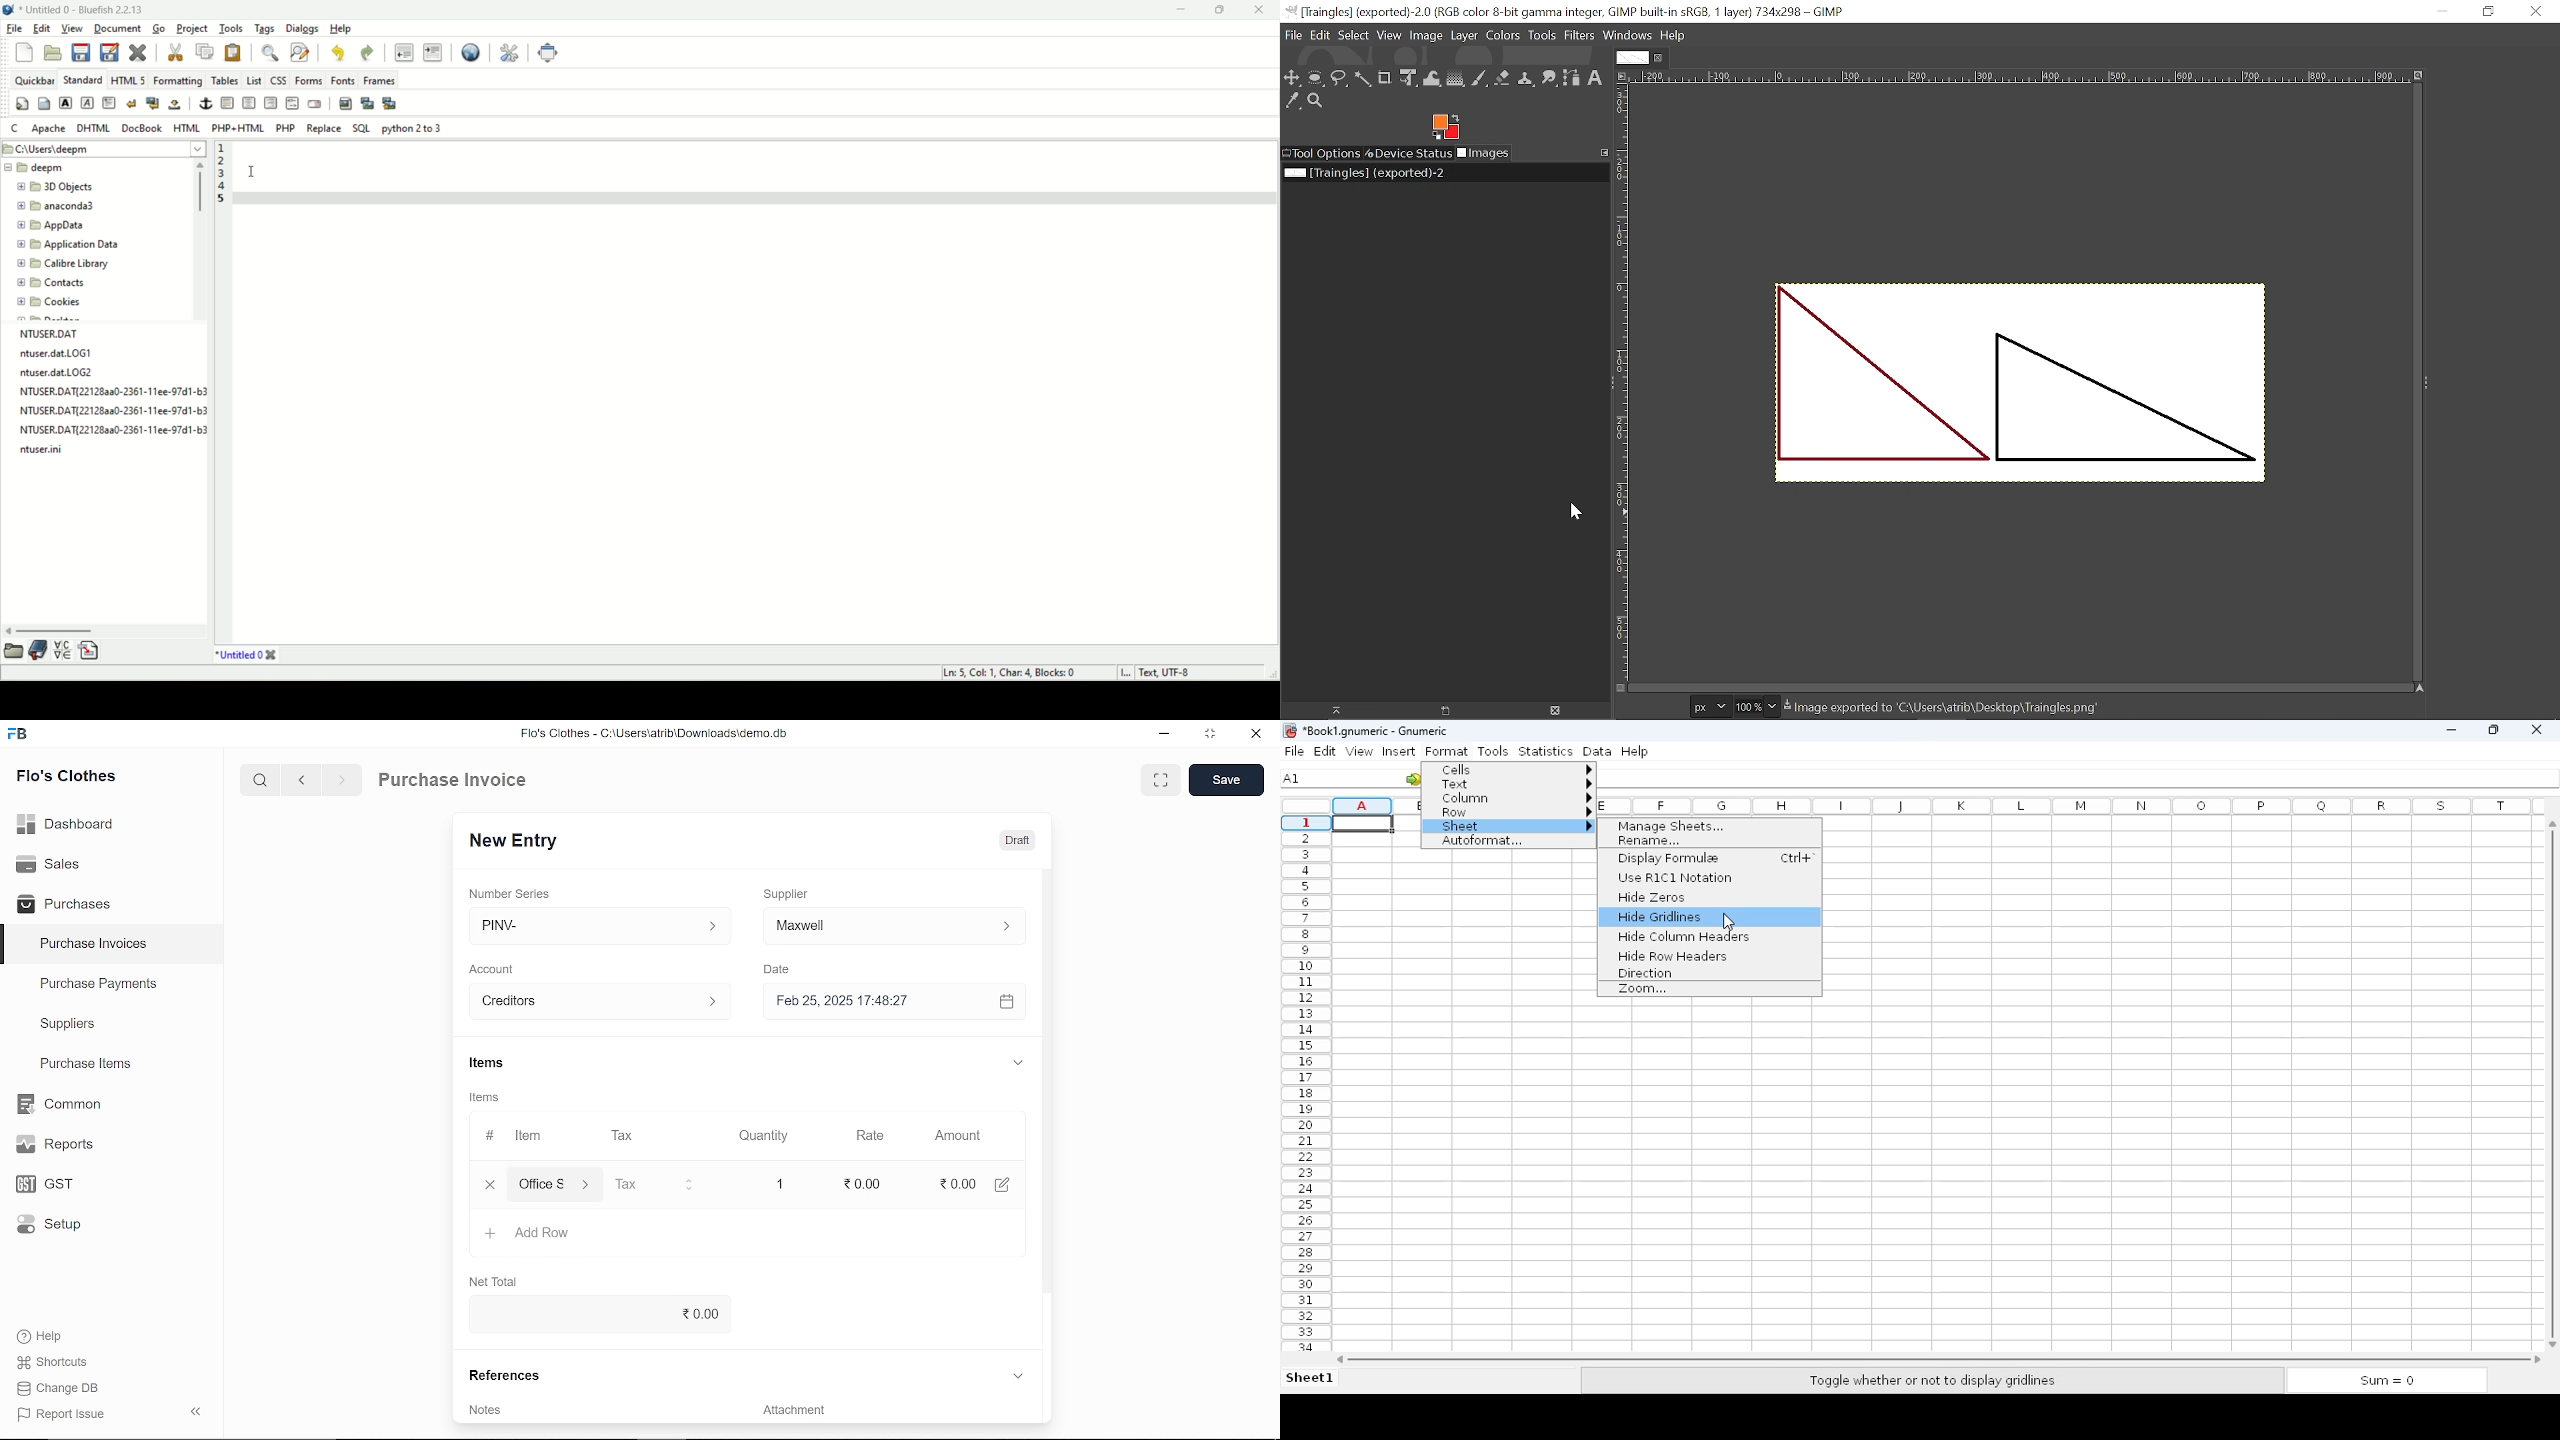 This screenshot has height=1456, width=2576. What do you see at coordinates (516, 893) in the screenshot?
I see `‘Number Series` at bounding box center [516, 893].